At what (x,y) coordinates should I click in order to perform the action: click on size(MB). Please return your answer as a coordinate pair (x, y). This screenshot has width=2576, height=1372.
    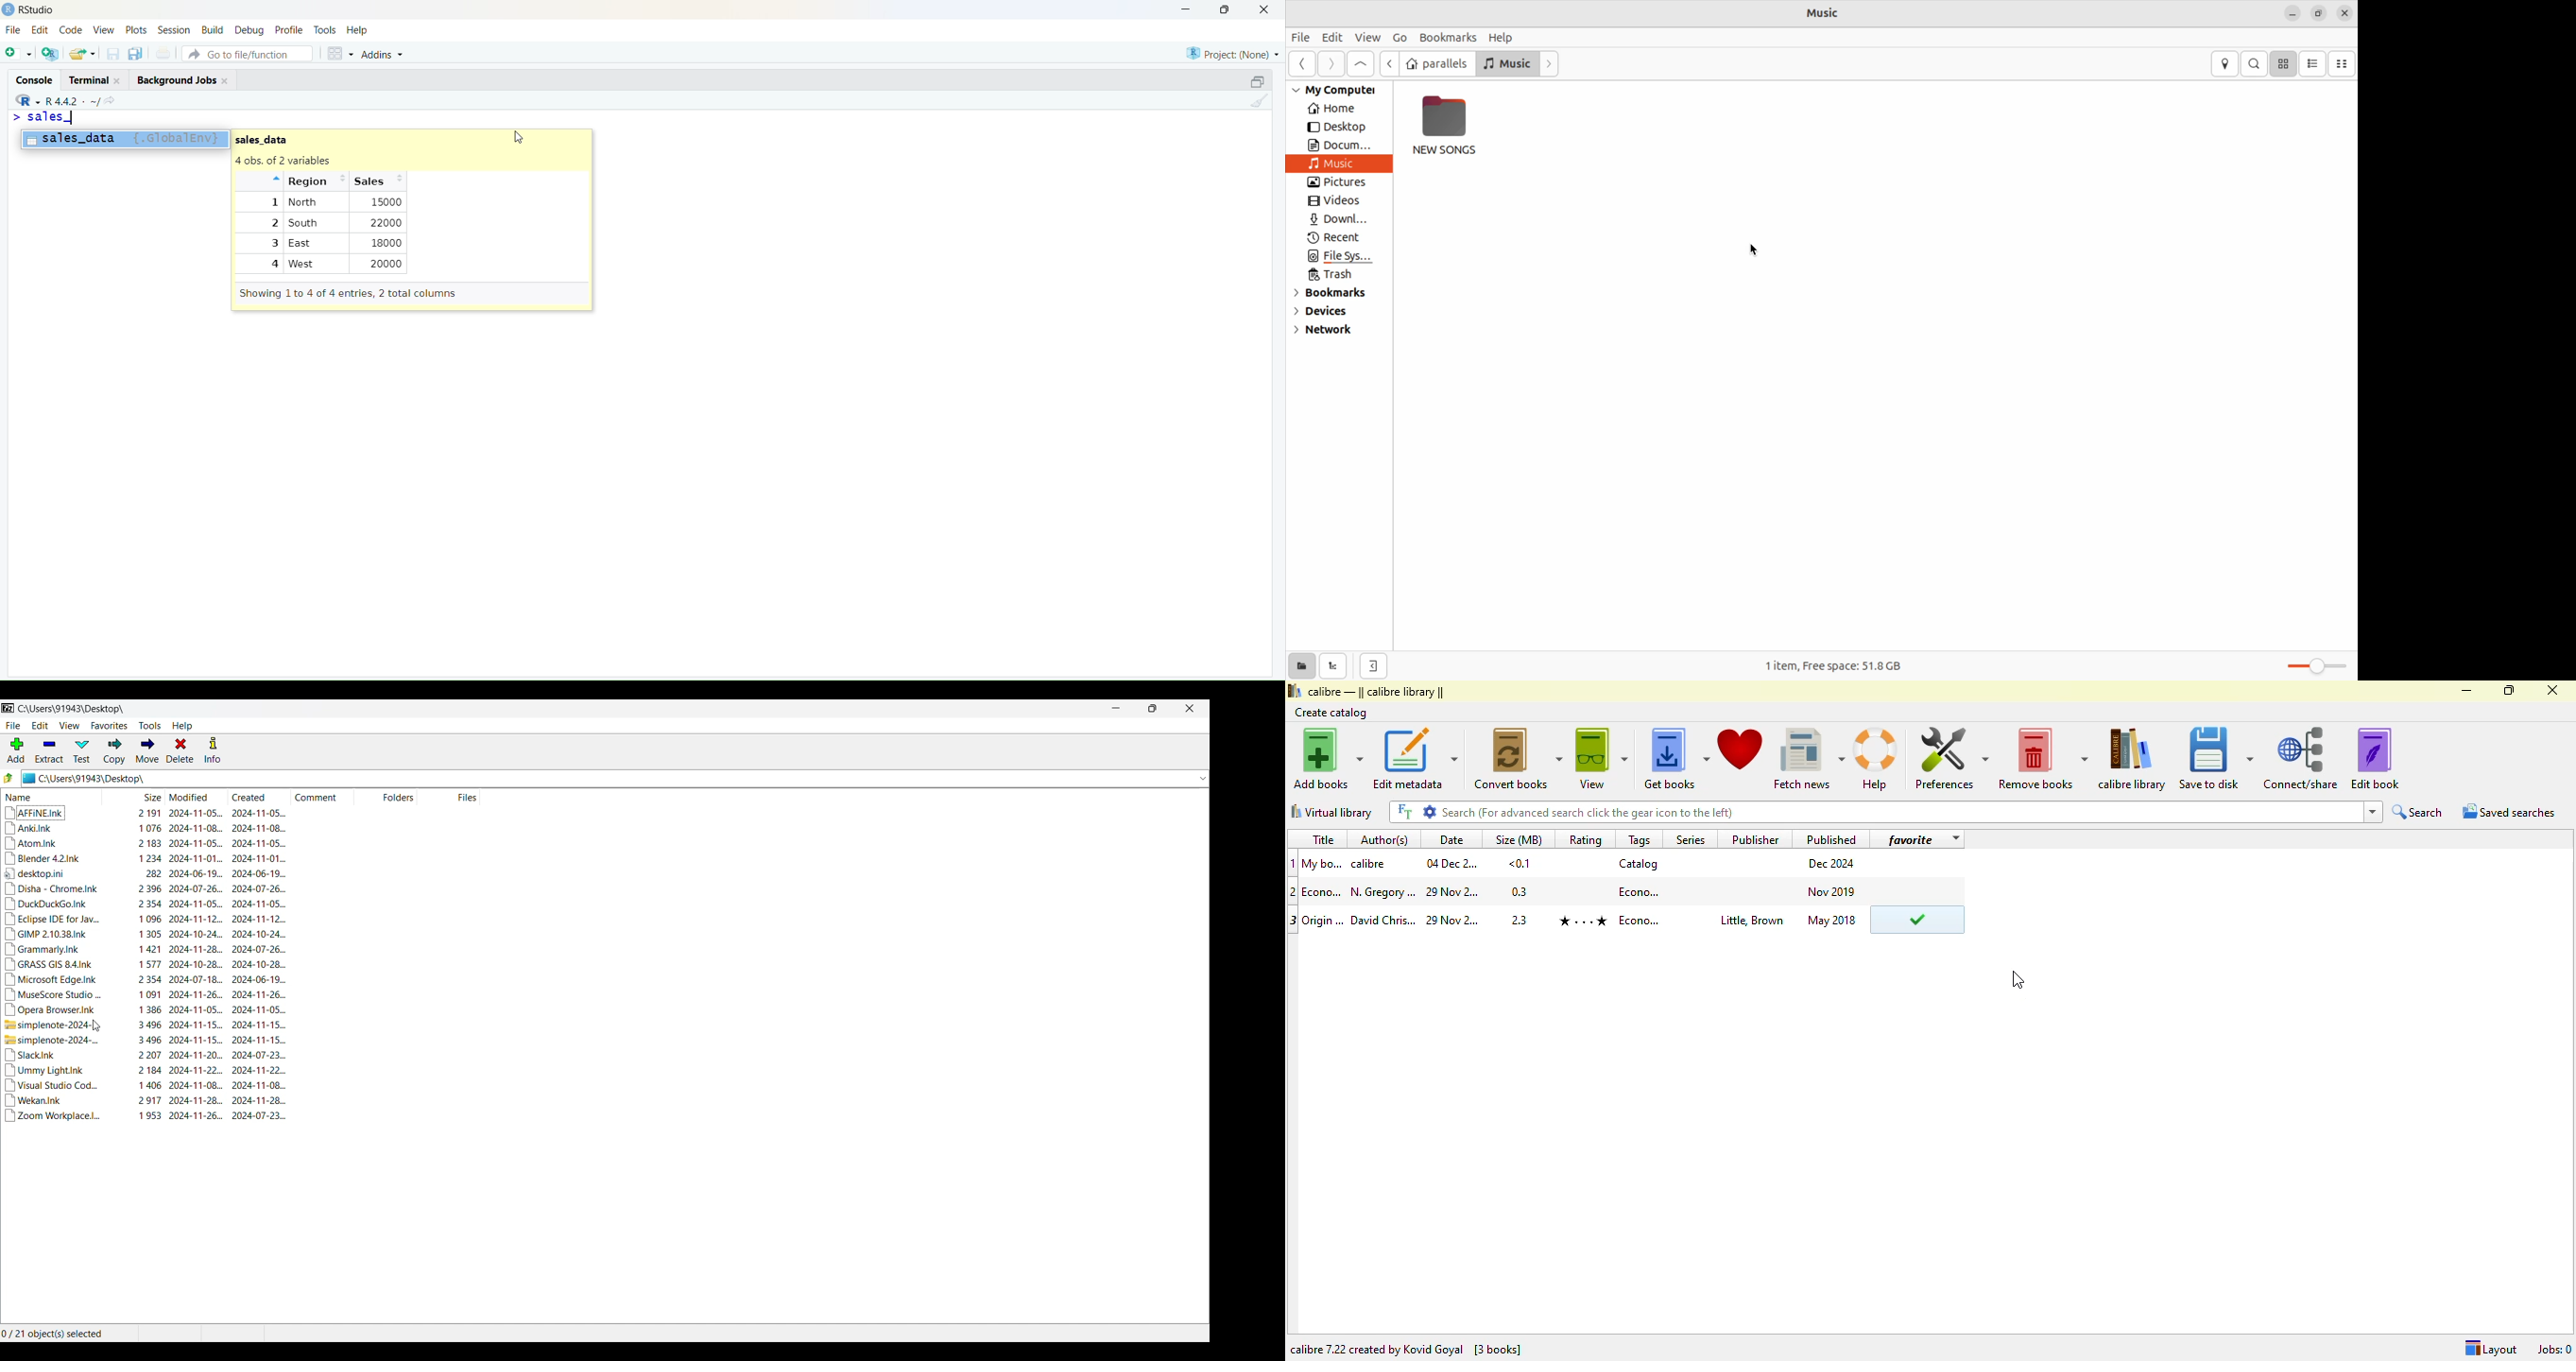
    Looking at the image, I should click on (1518, 838).